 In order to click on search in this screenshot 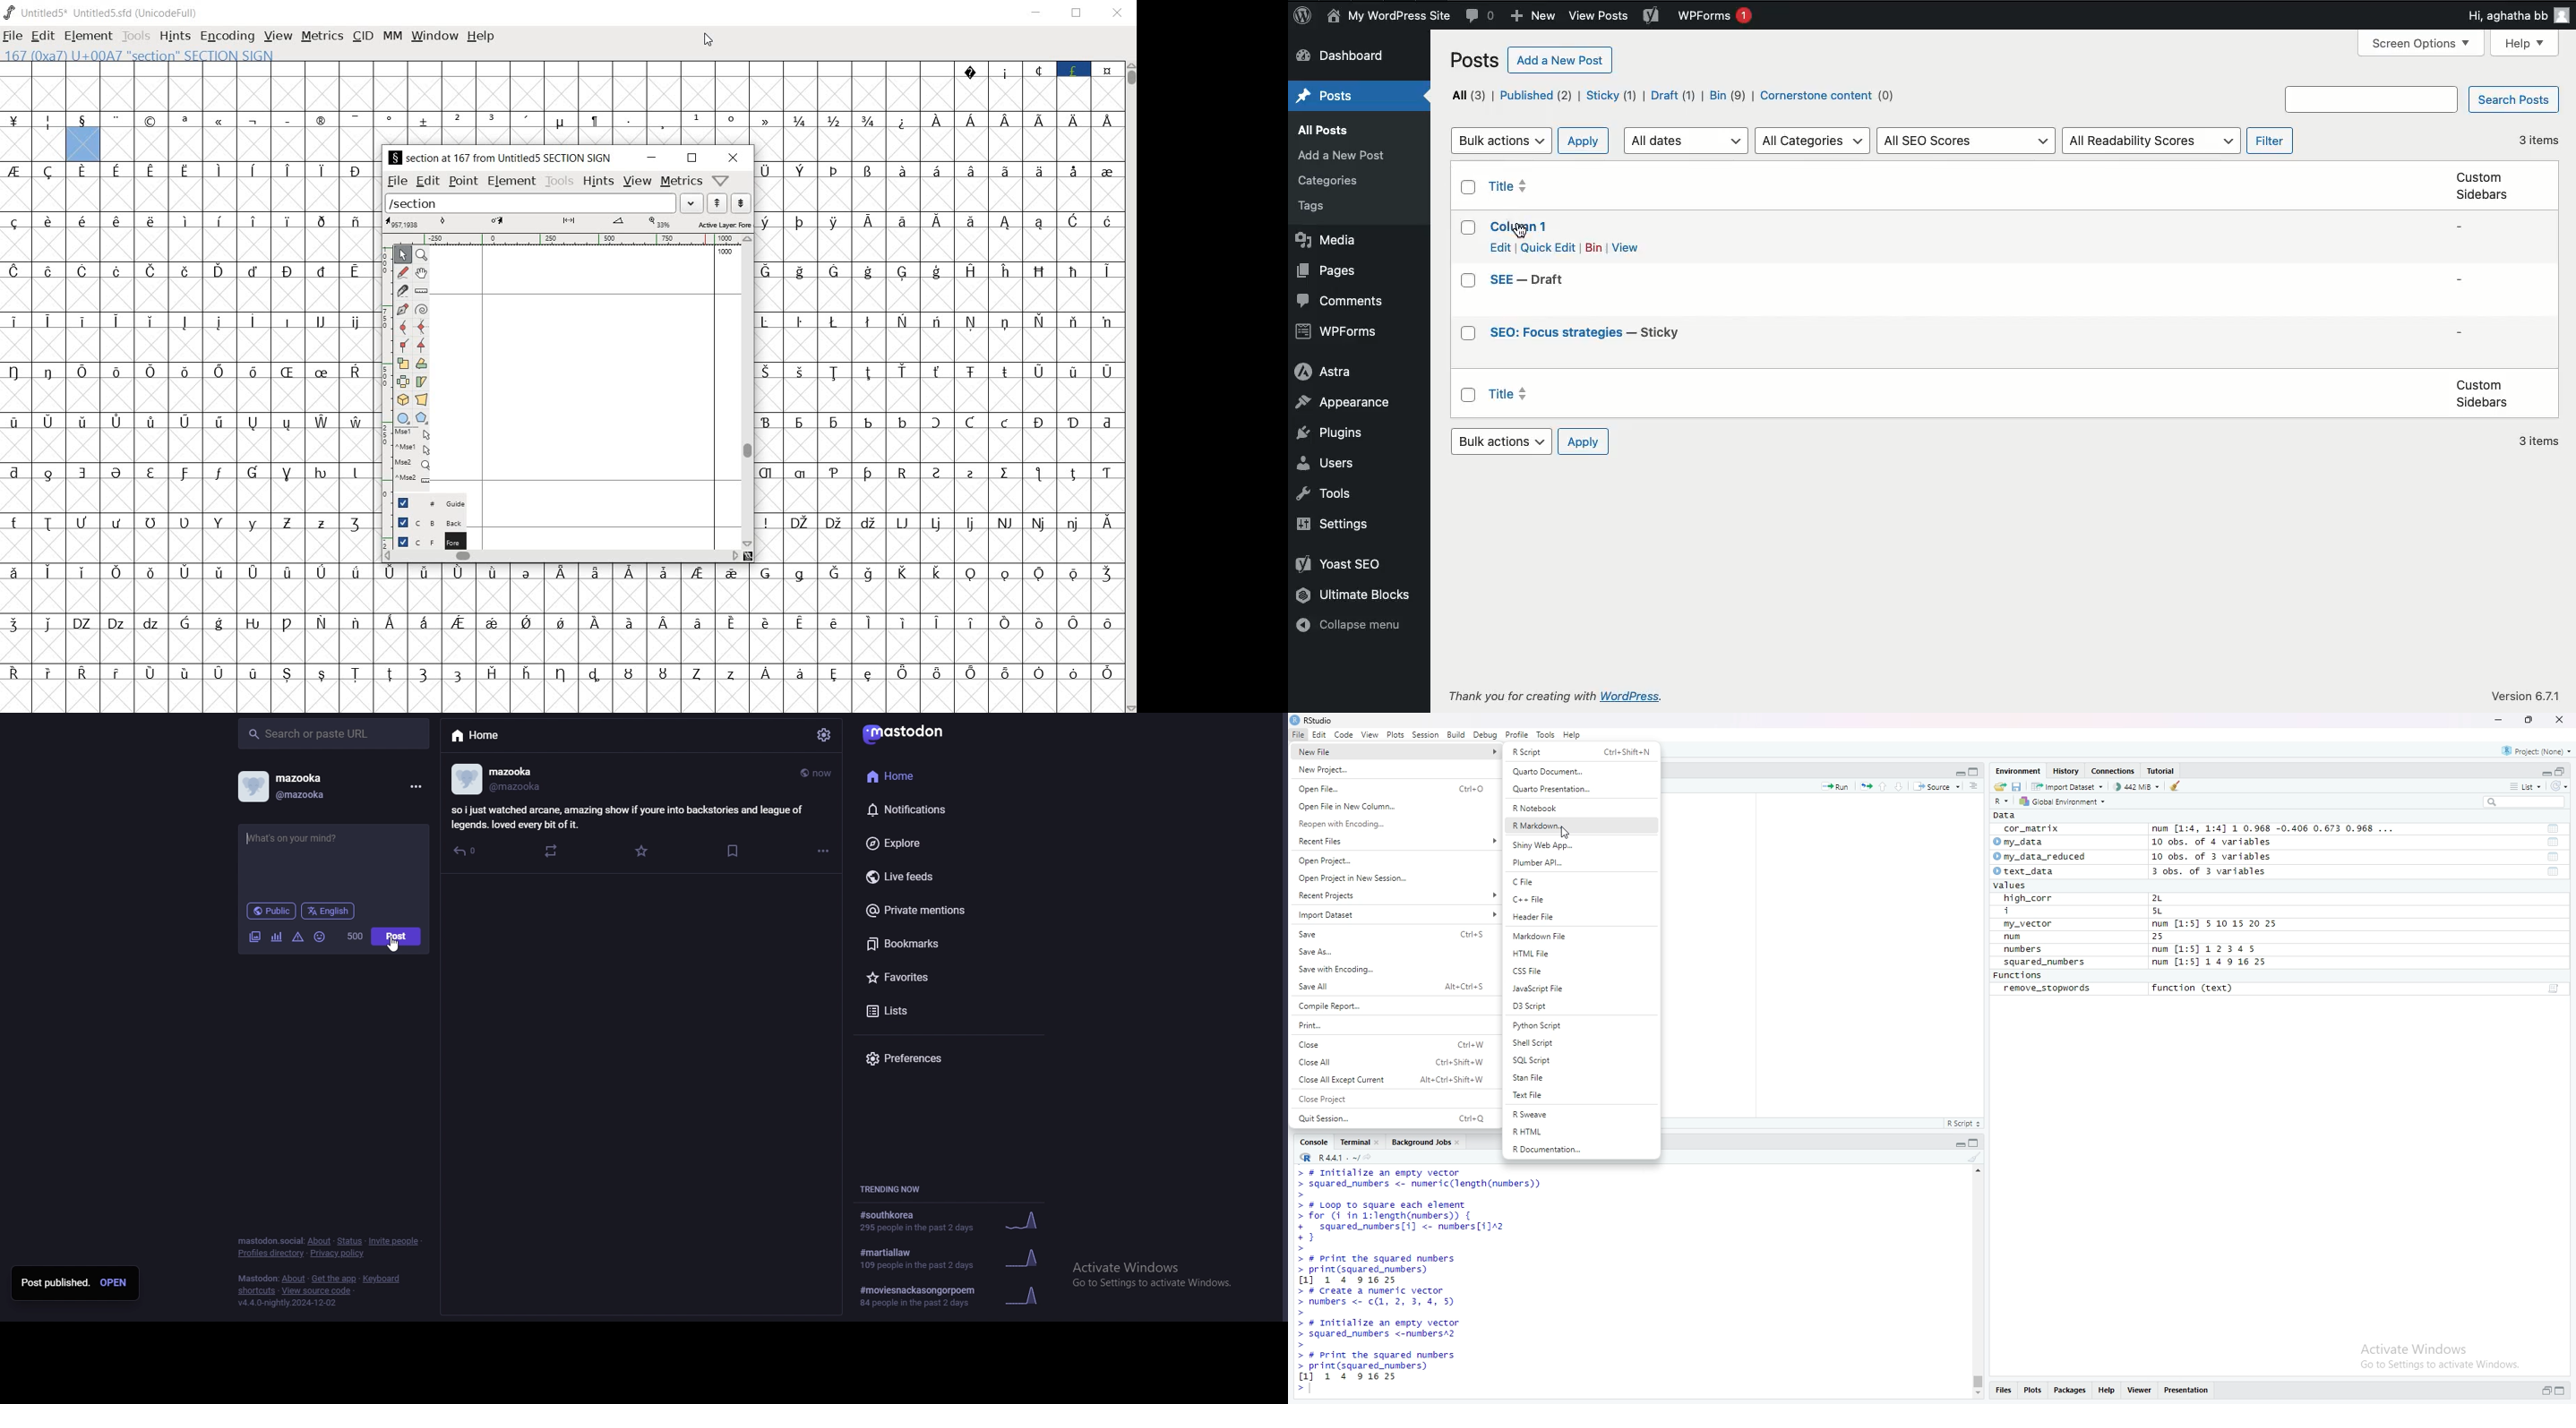, I will do `click(2526, 802)`.